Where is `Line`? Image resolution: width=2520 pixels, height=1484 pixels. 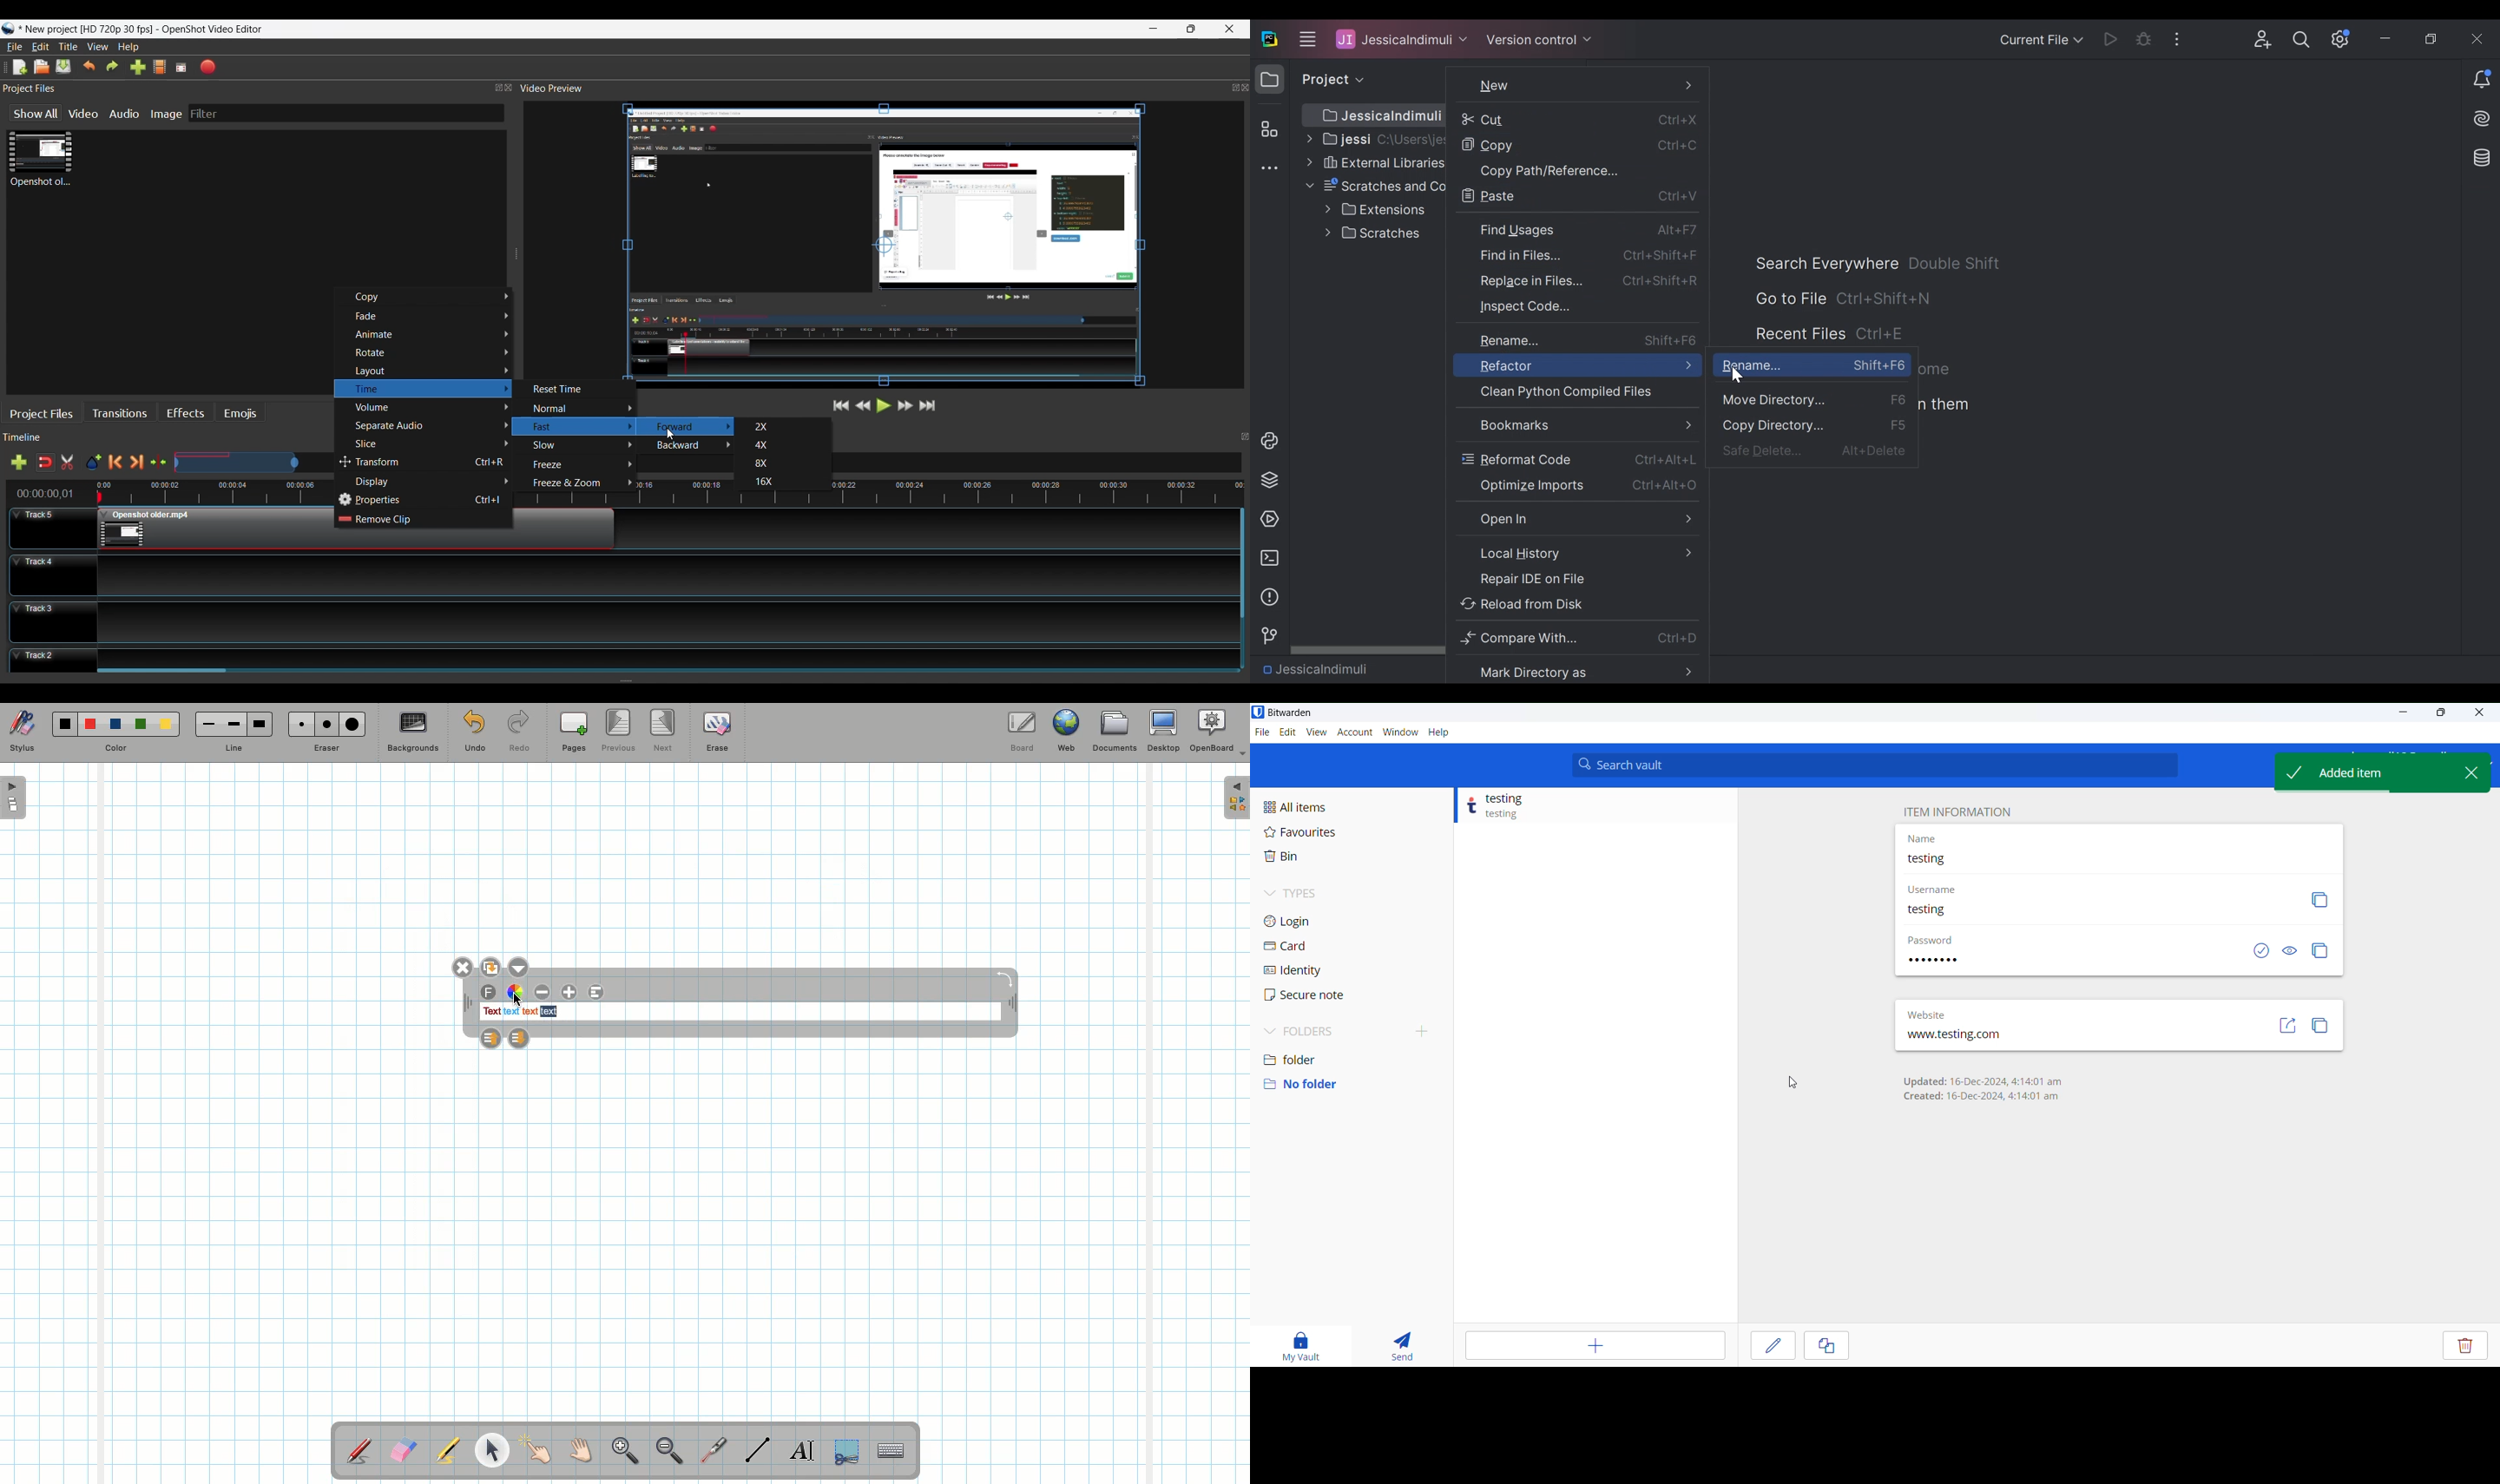 Line is located at coordinates (234, 749).